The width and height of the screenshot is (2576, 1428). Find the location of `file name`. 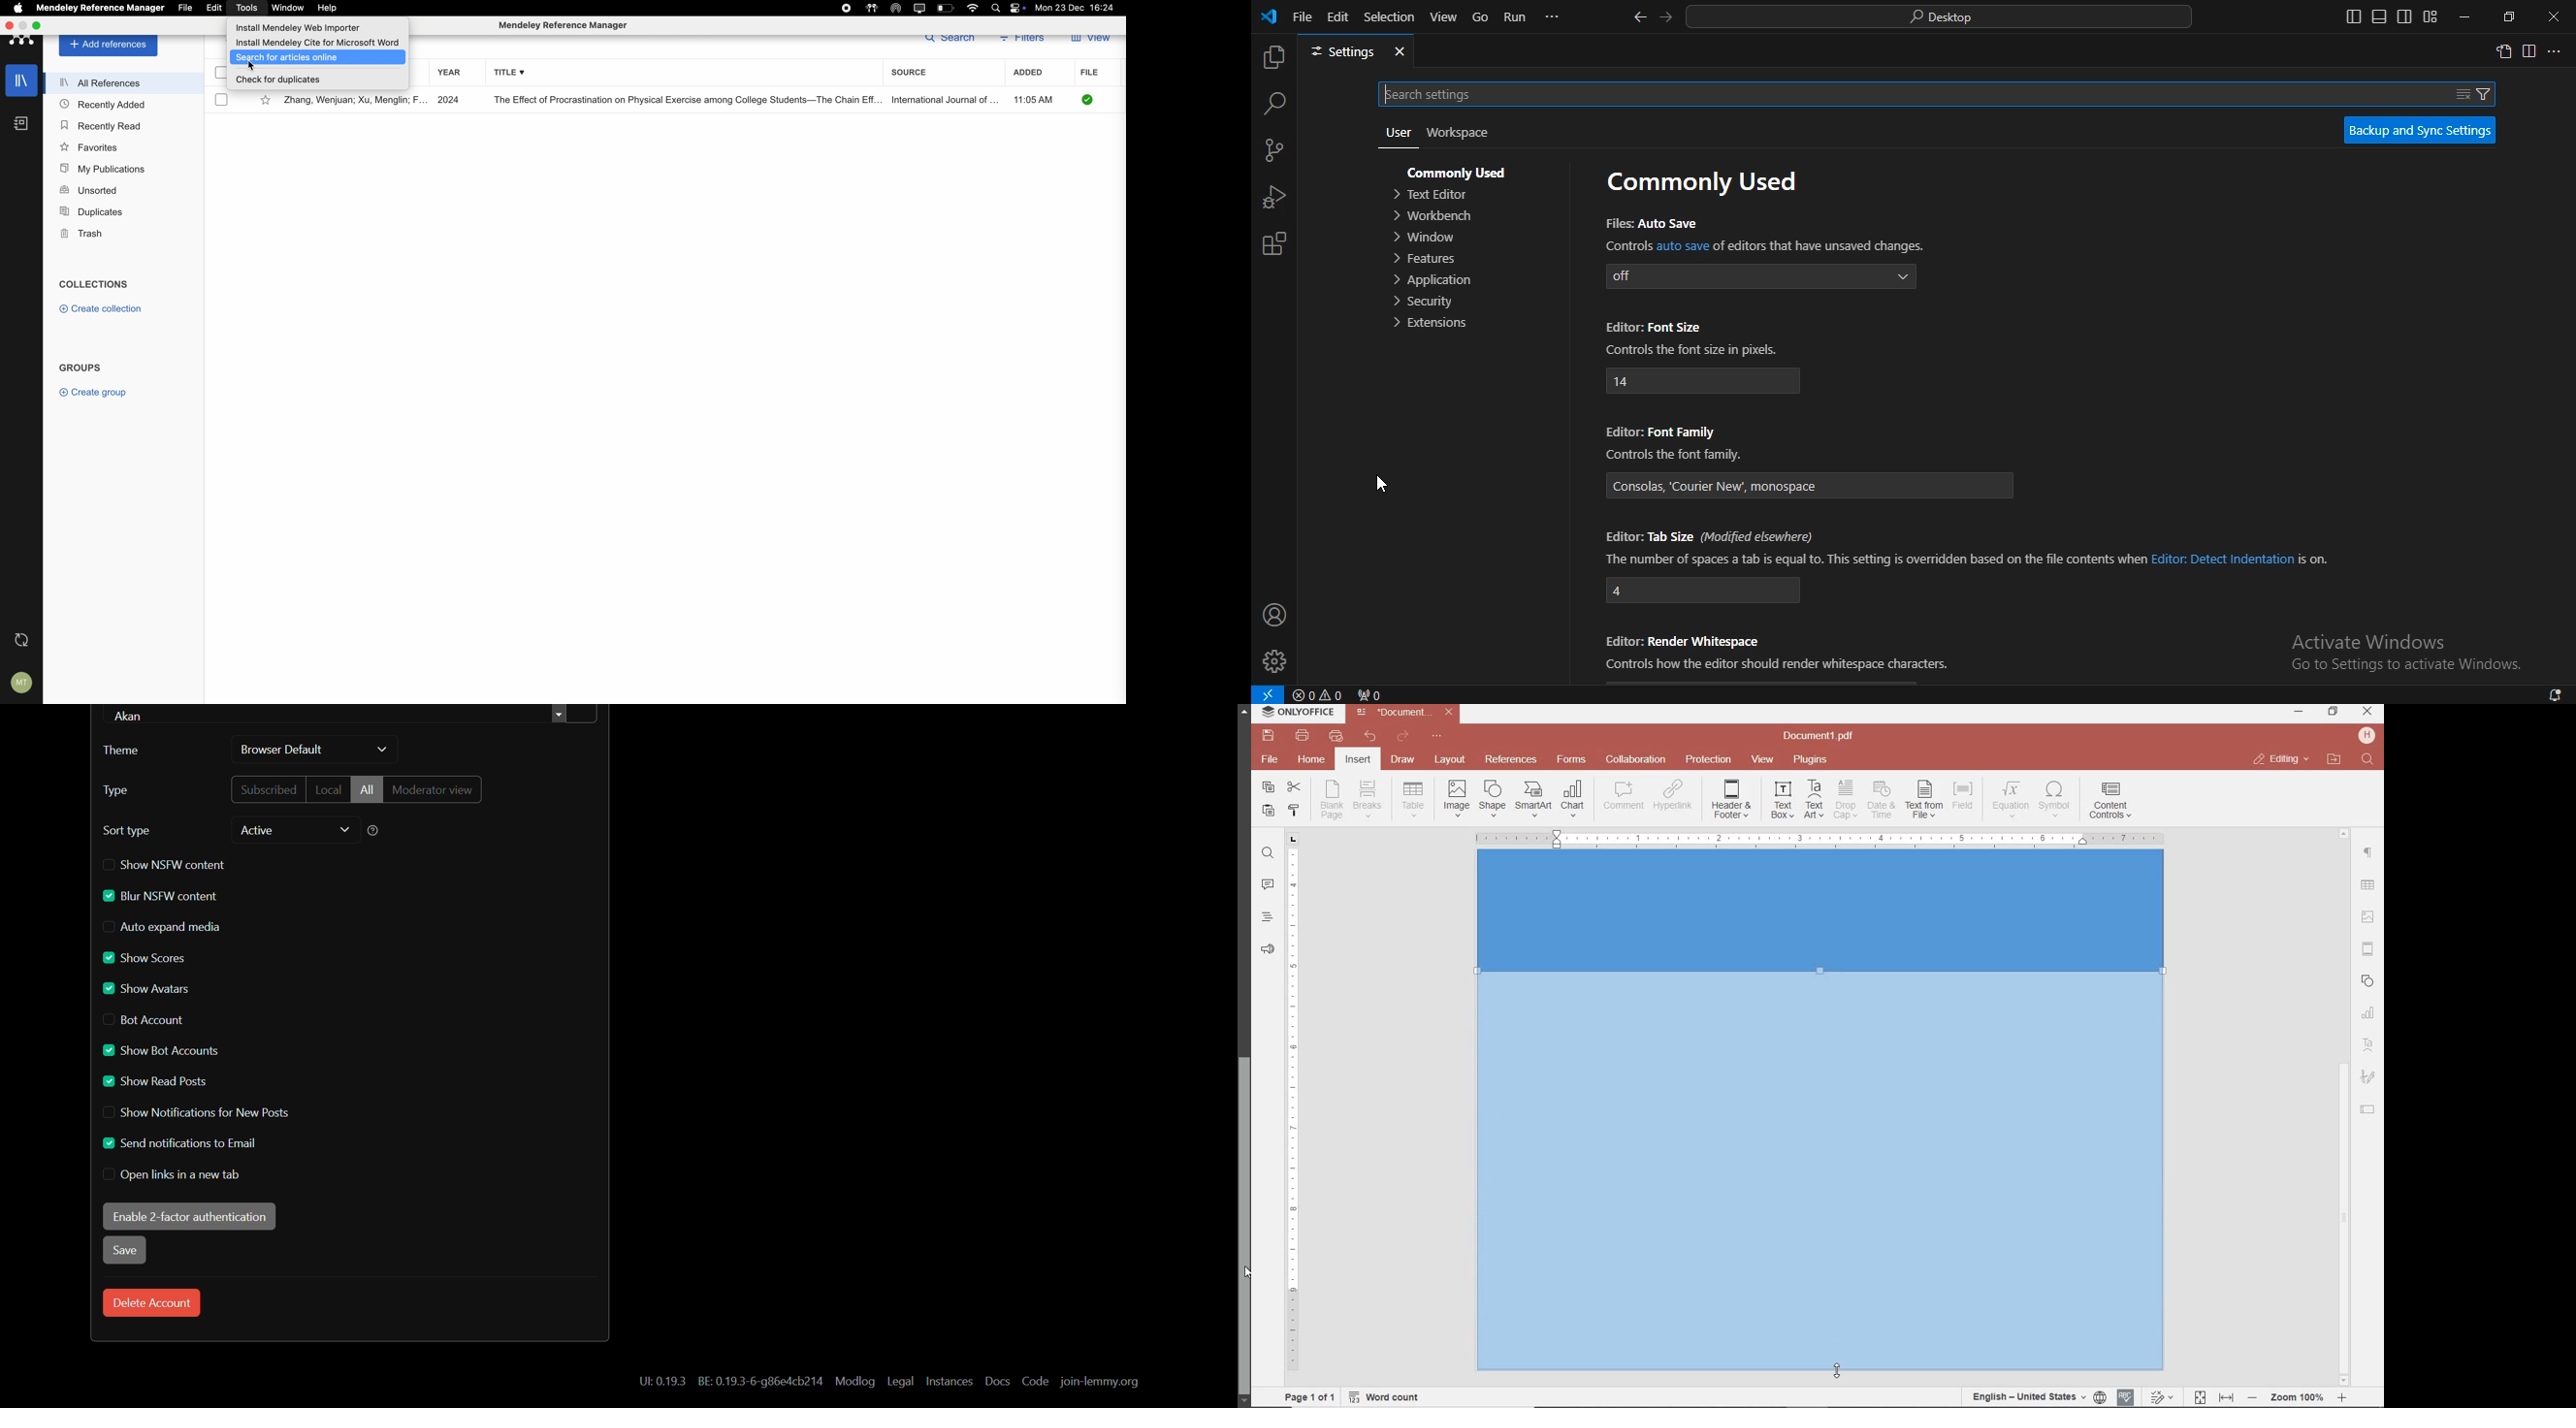

file name is located at coordinates (1408, 712).